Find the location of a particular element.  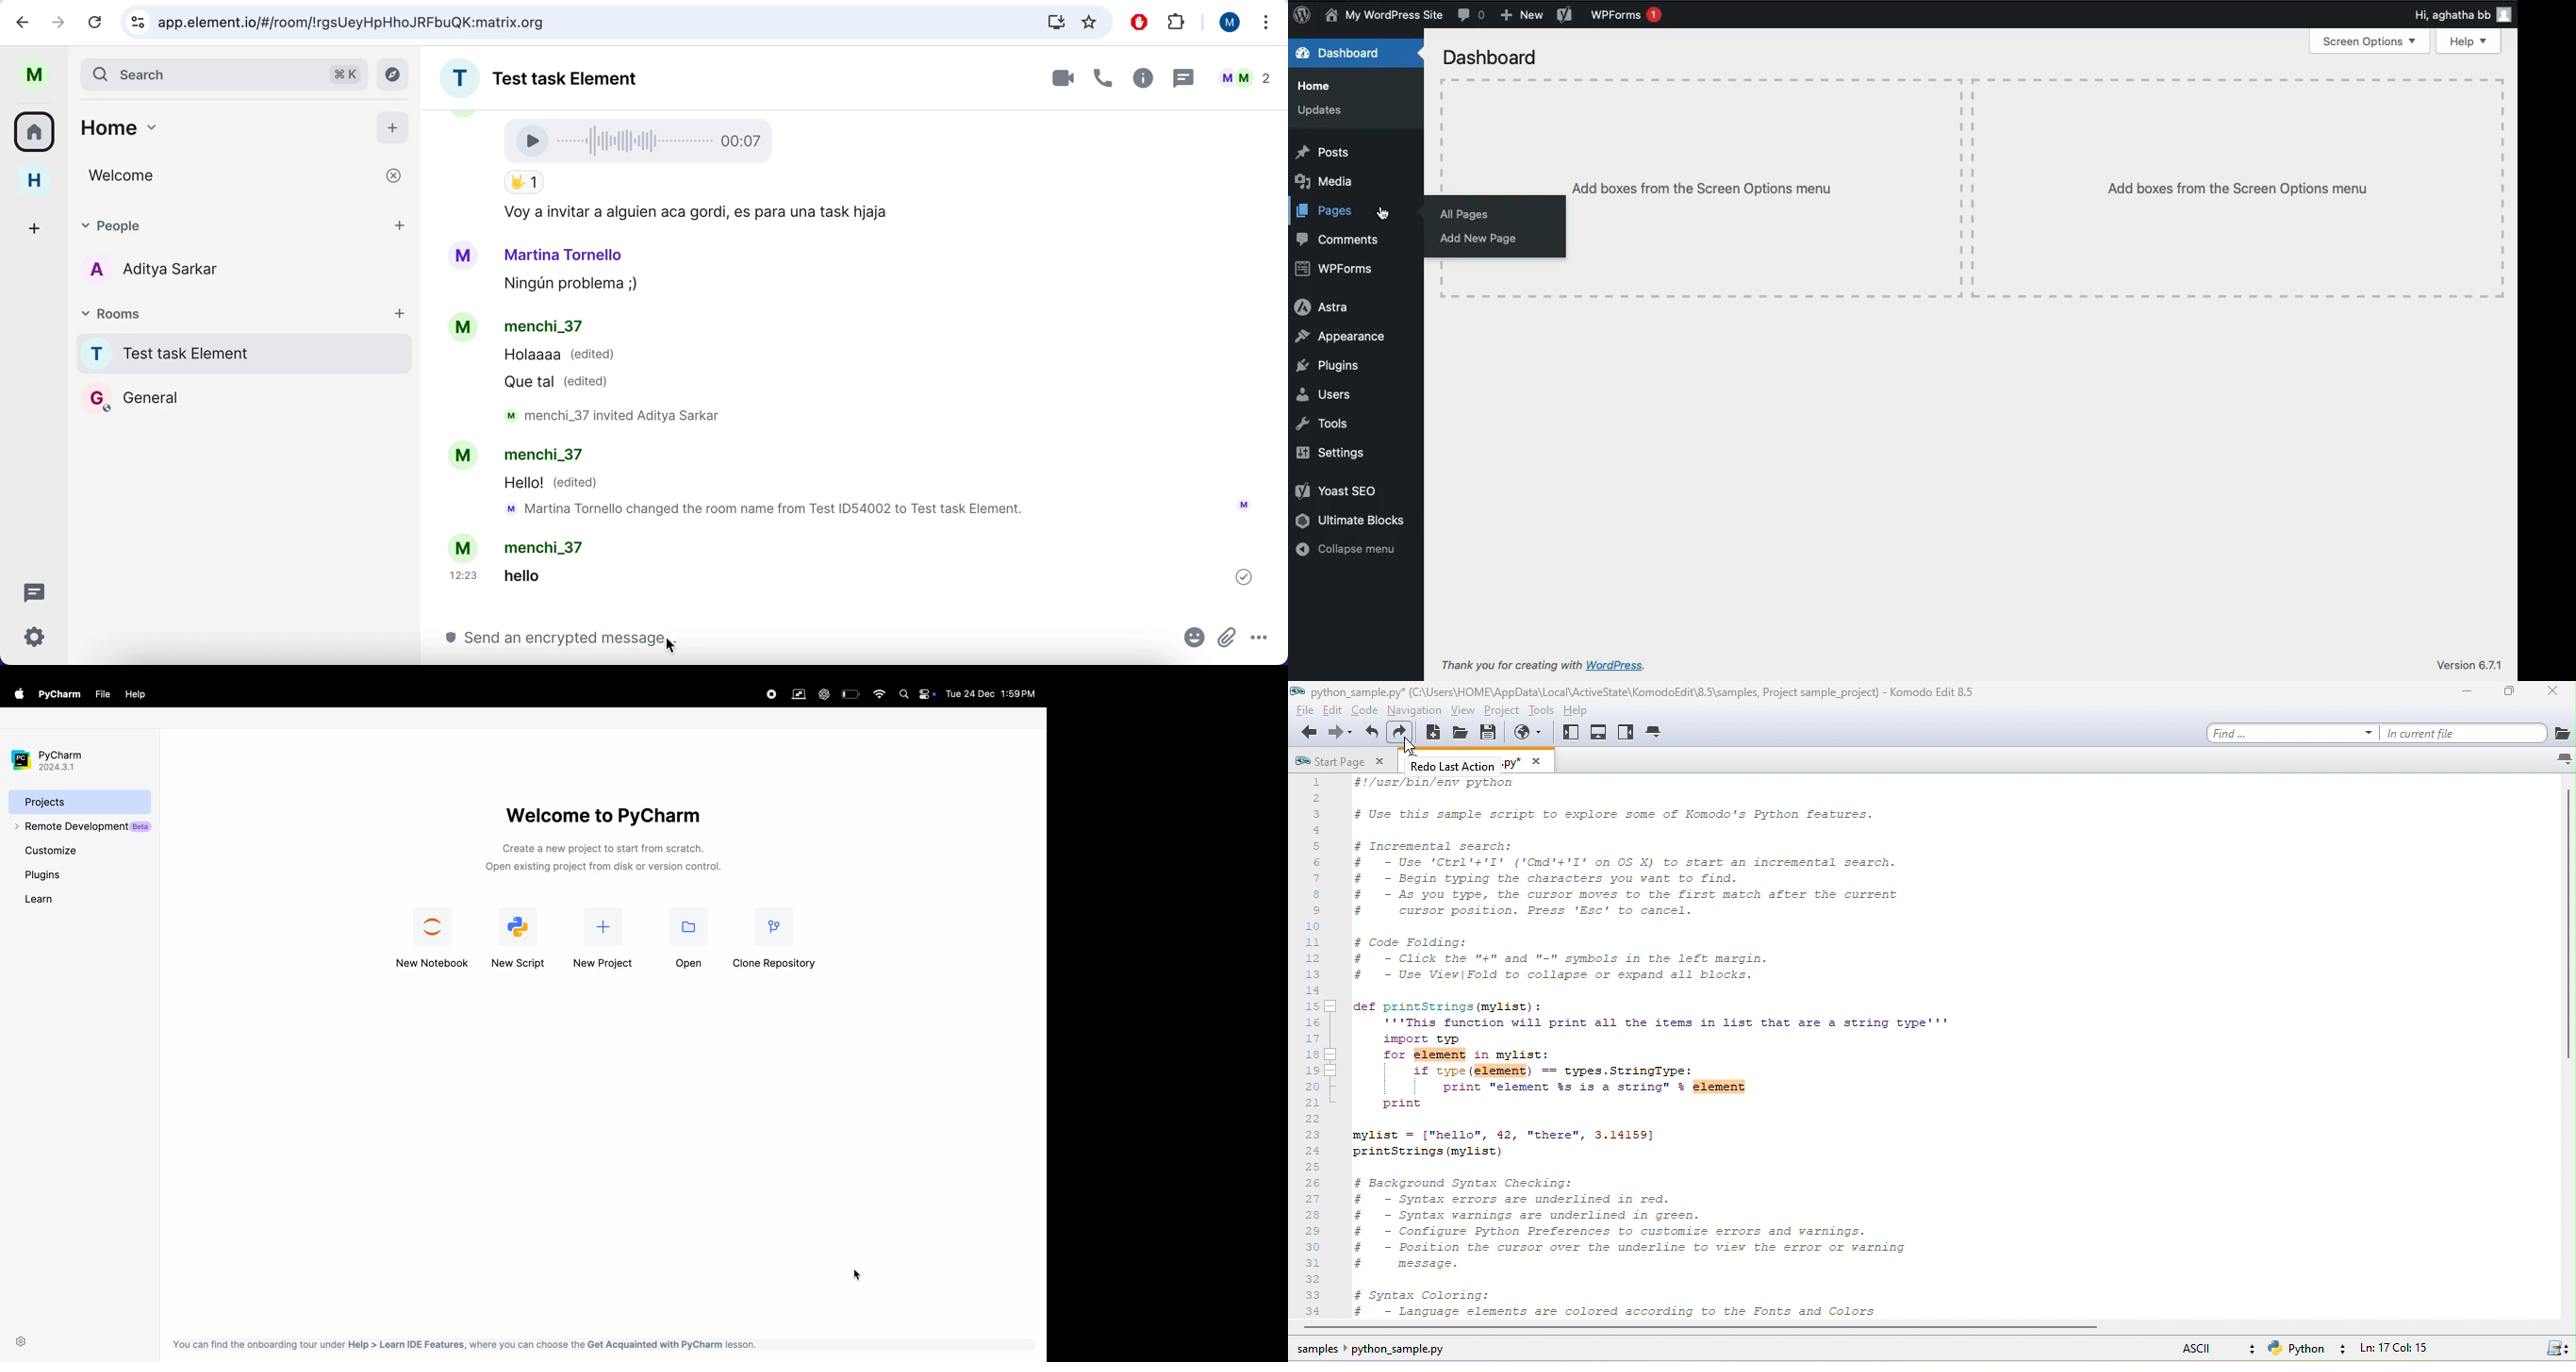

people is located at coordinates (1244, 78).